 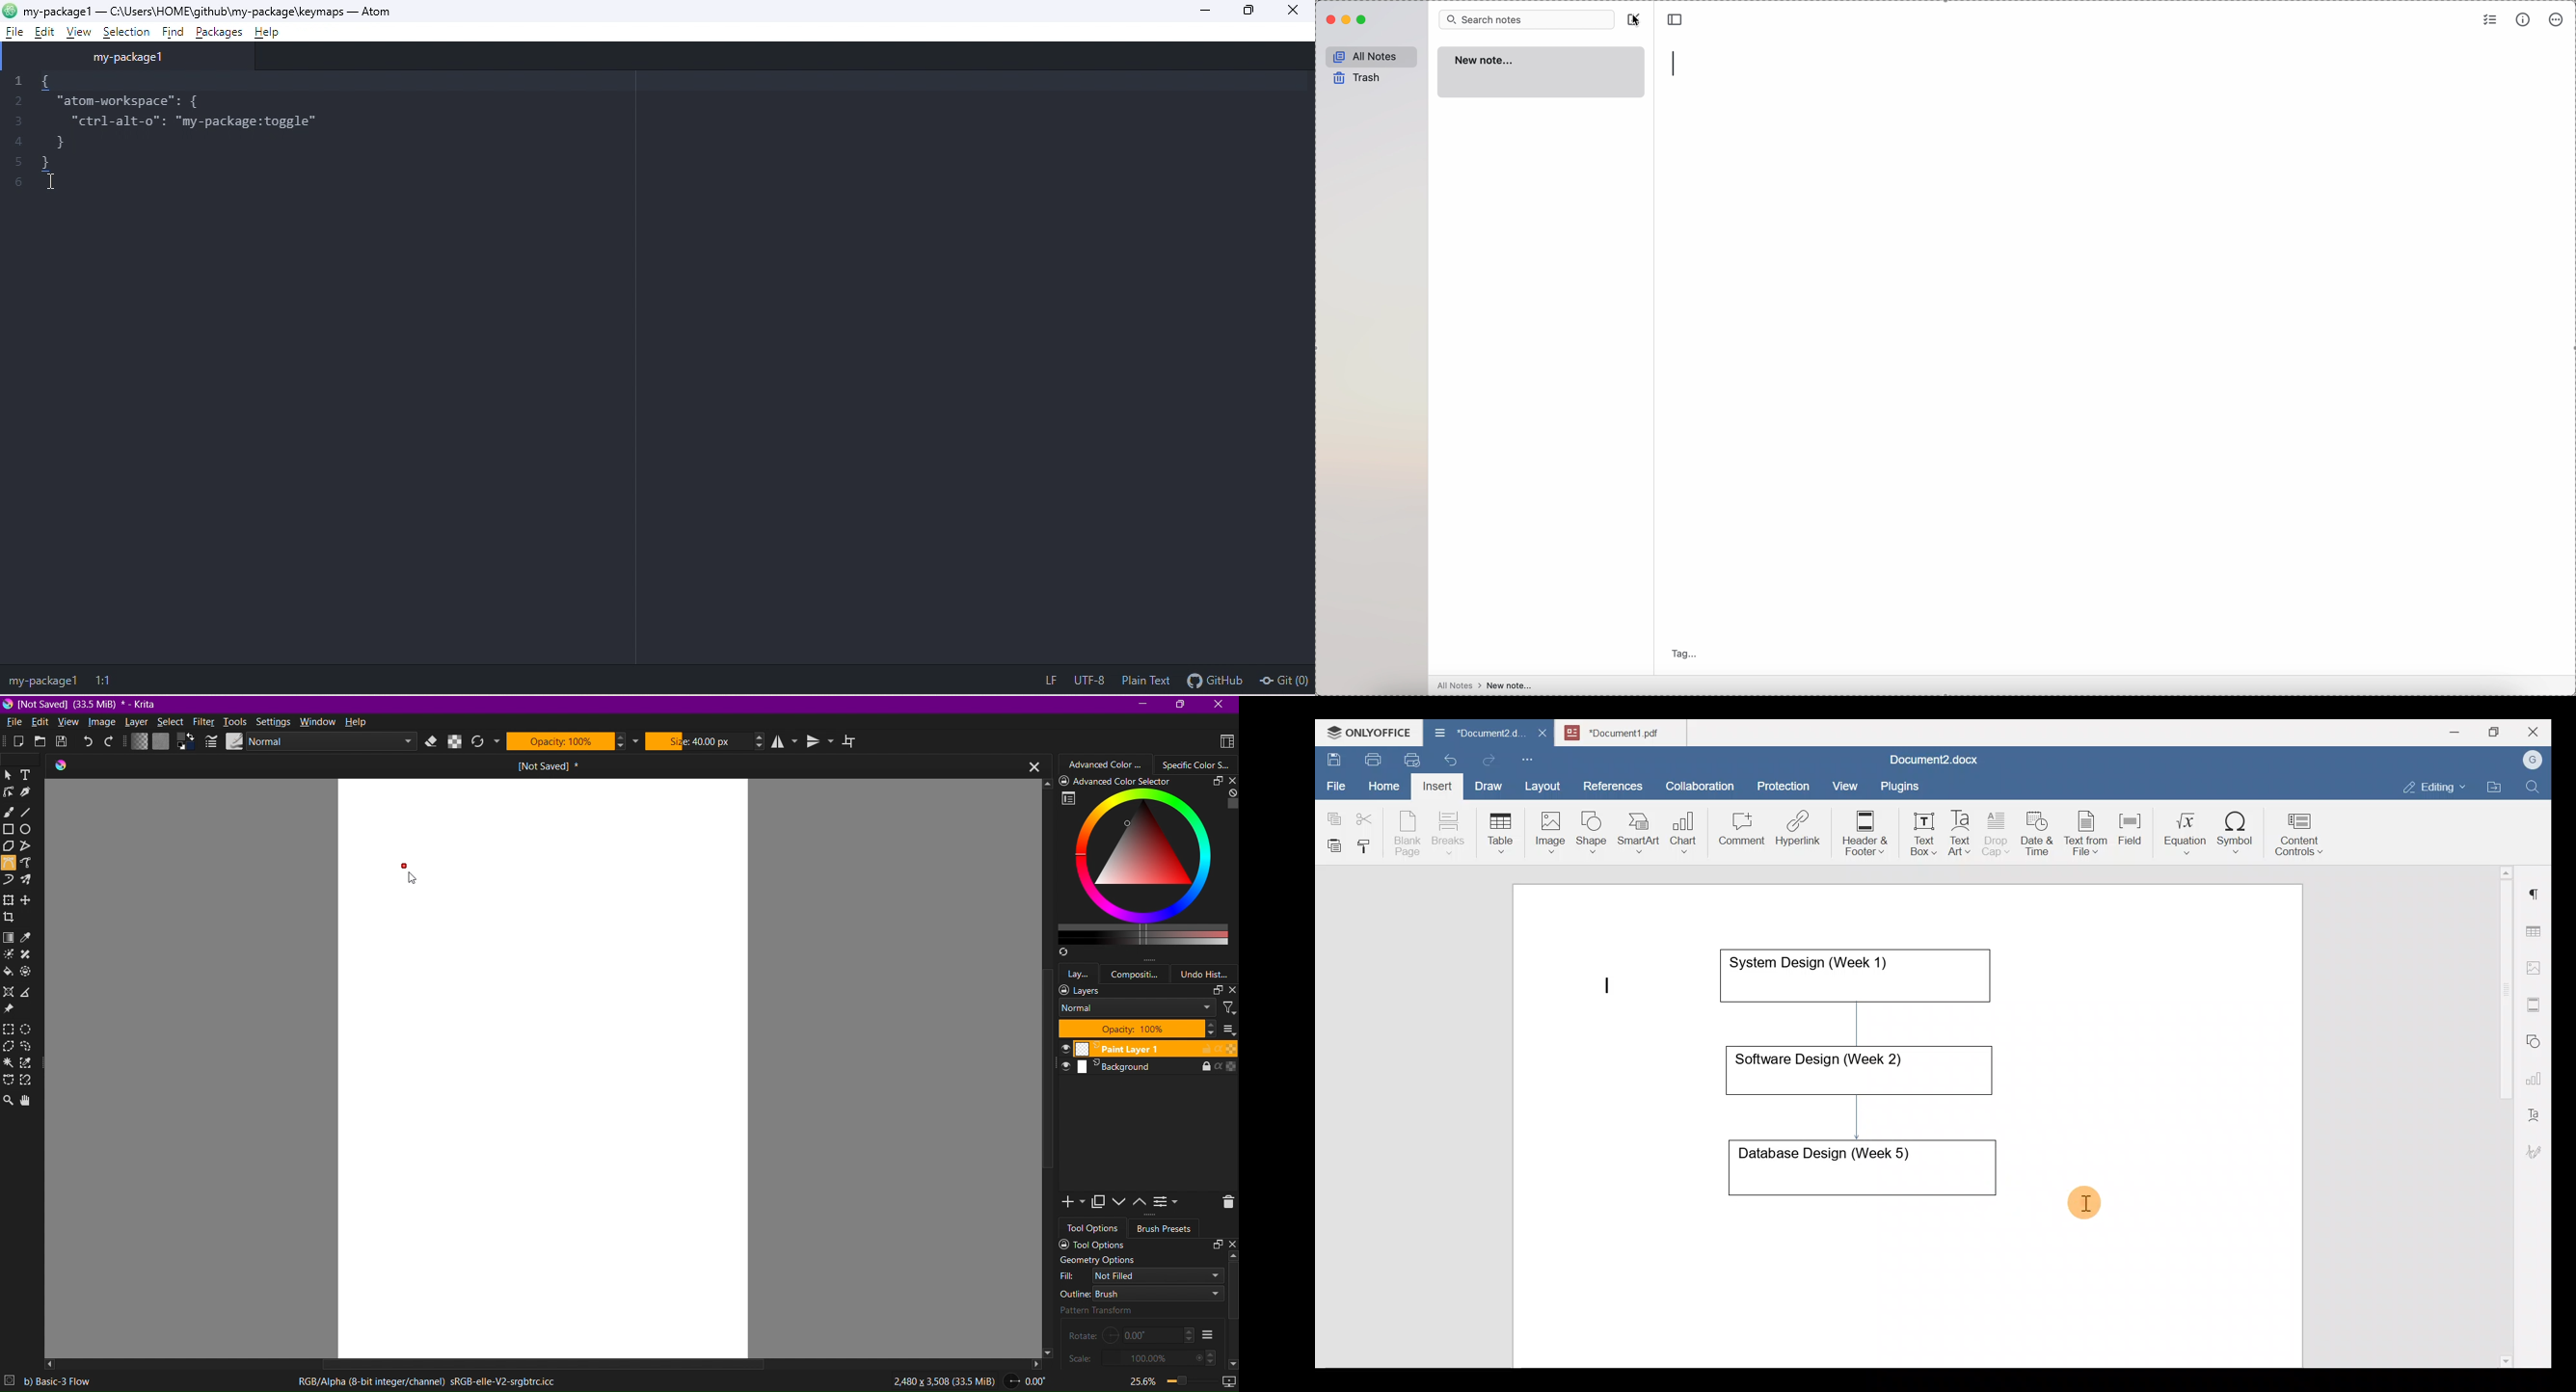 What do you see at coordinates (32, 1029) in the screenshot?
I see `Elliptical Selection Tool` at bounding box center [32, 1029].